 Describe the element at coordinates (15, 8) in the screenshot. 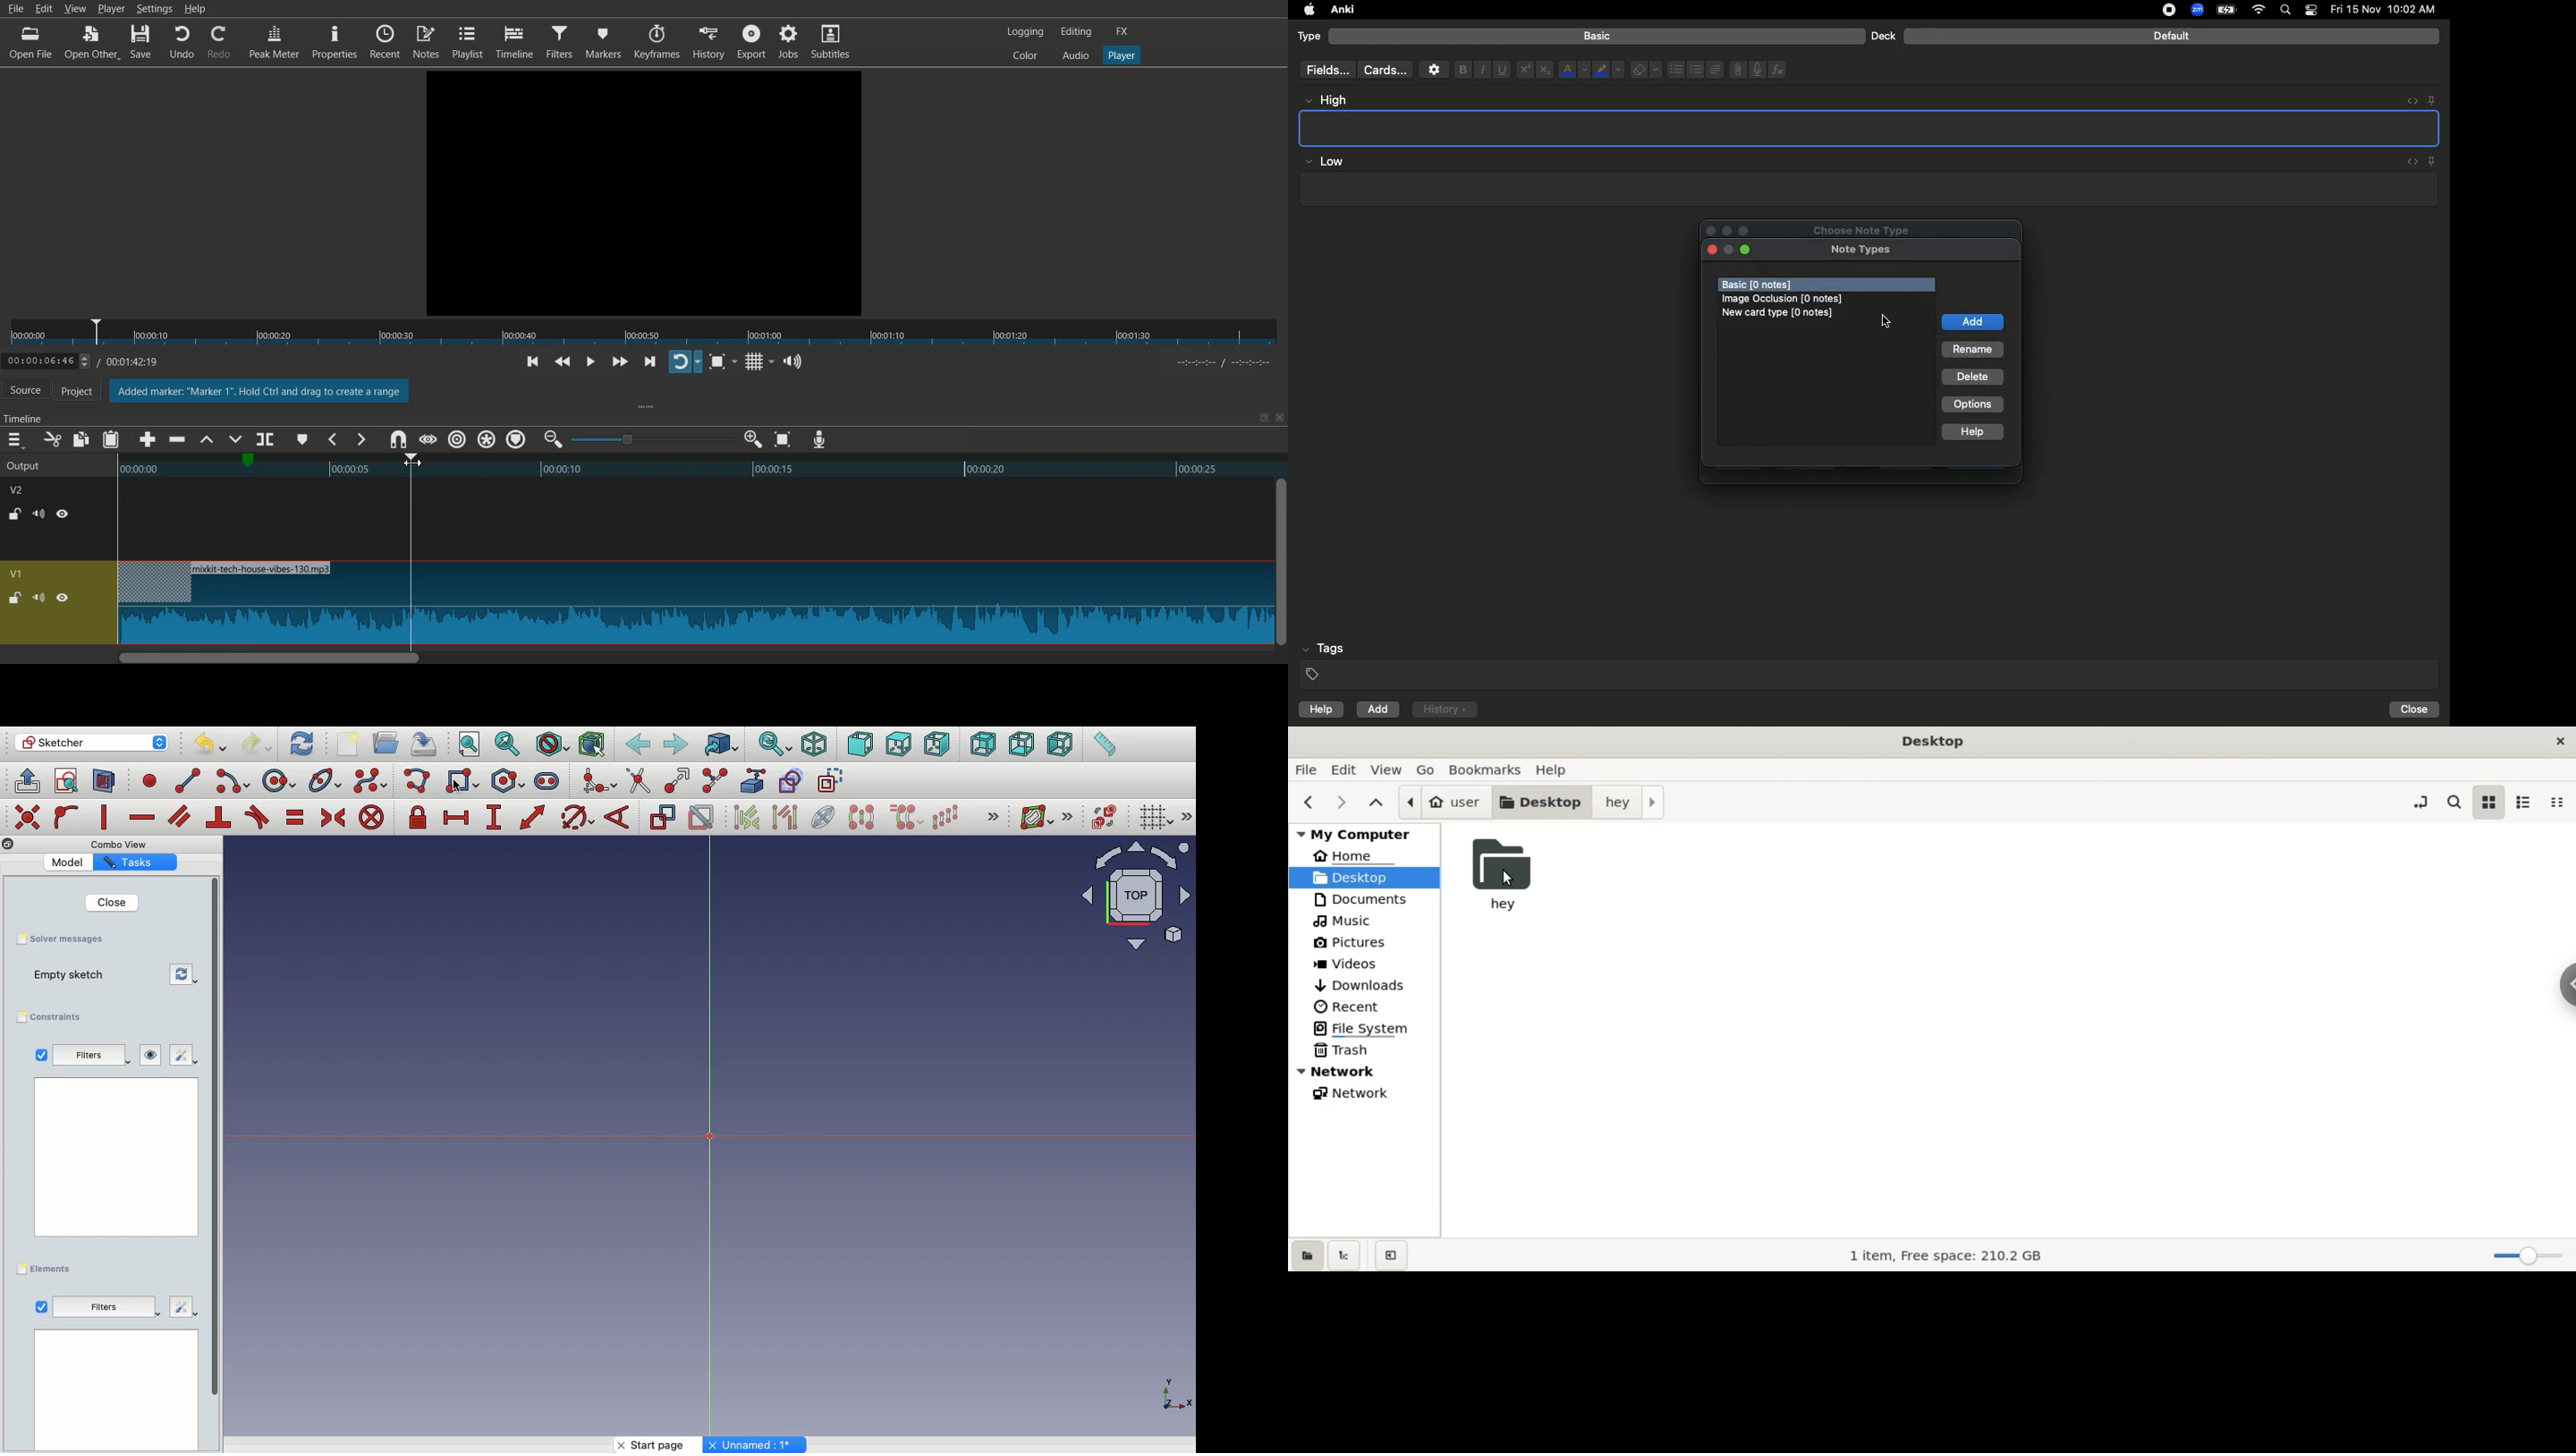

I see `File` at that location.